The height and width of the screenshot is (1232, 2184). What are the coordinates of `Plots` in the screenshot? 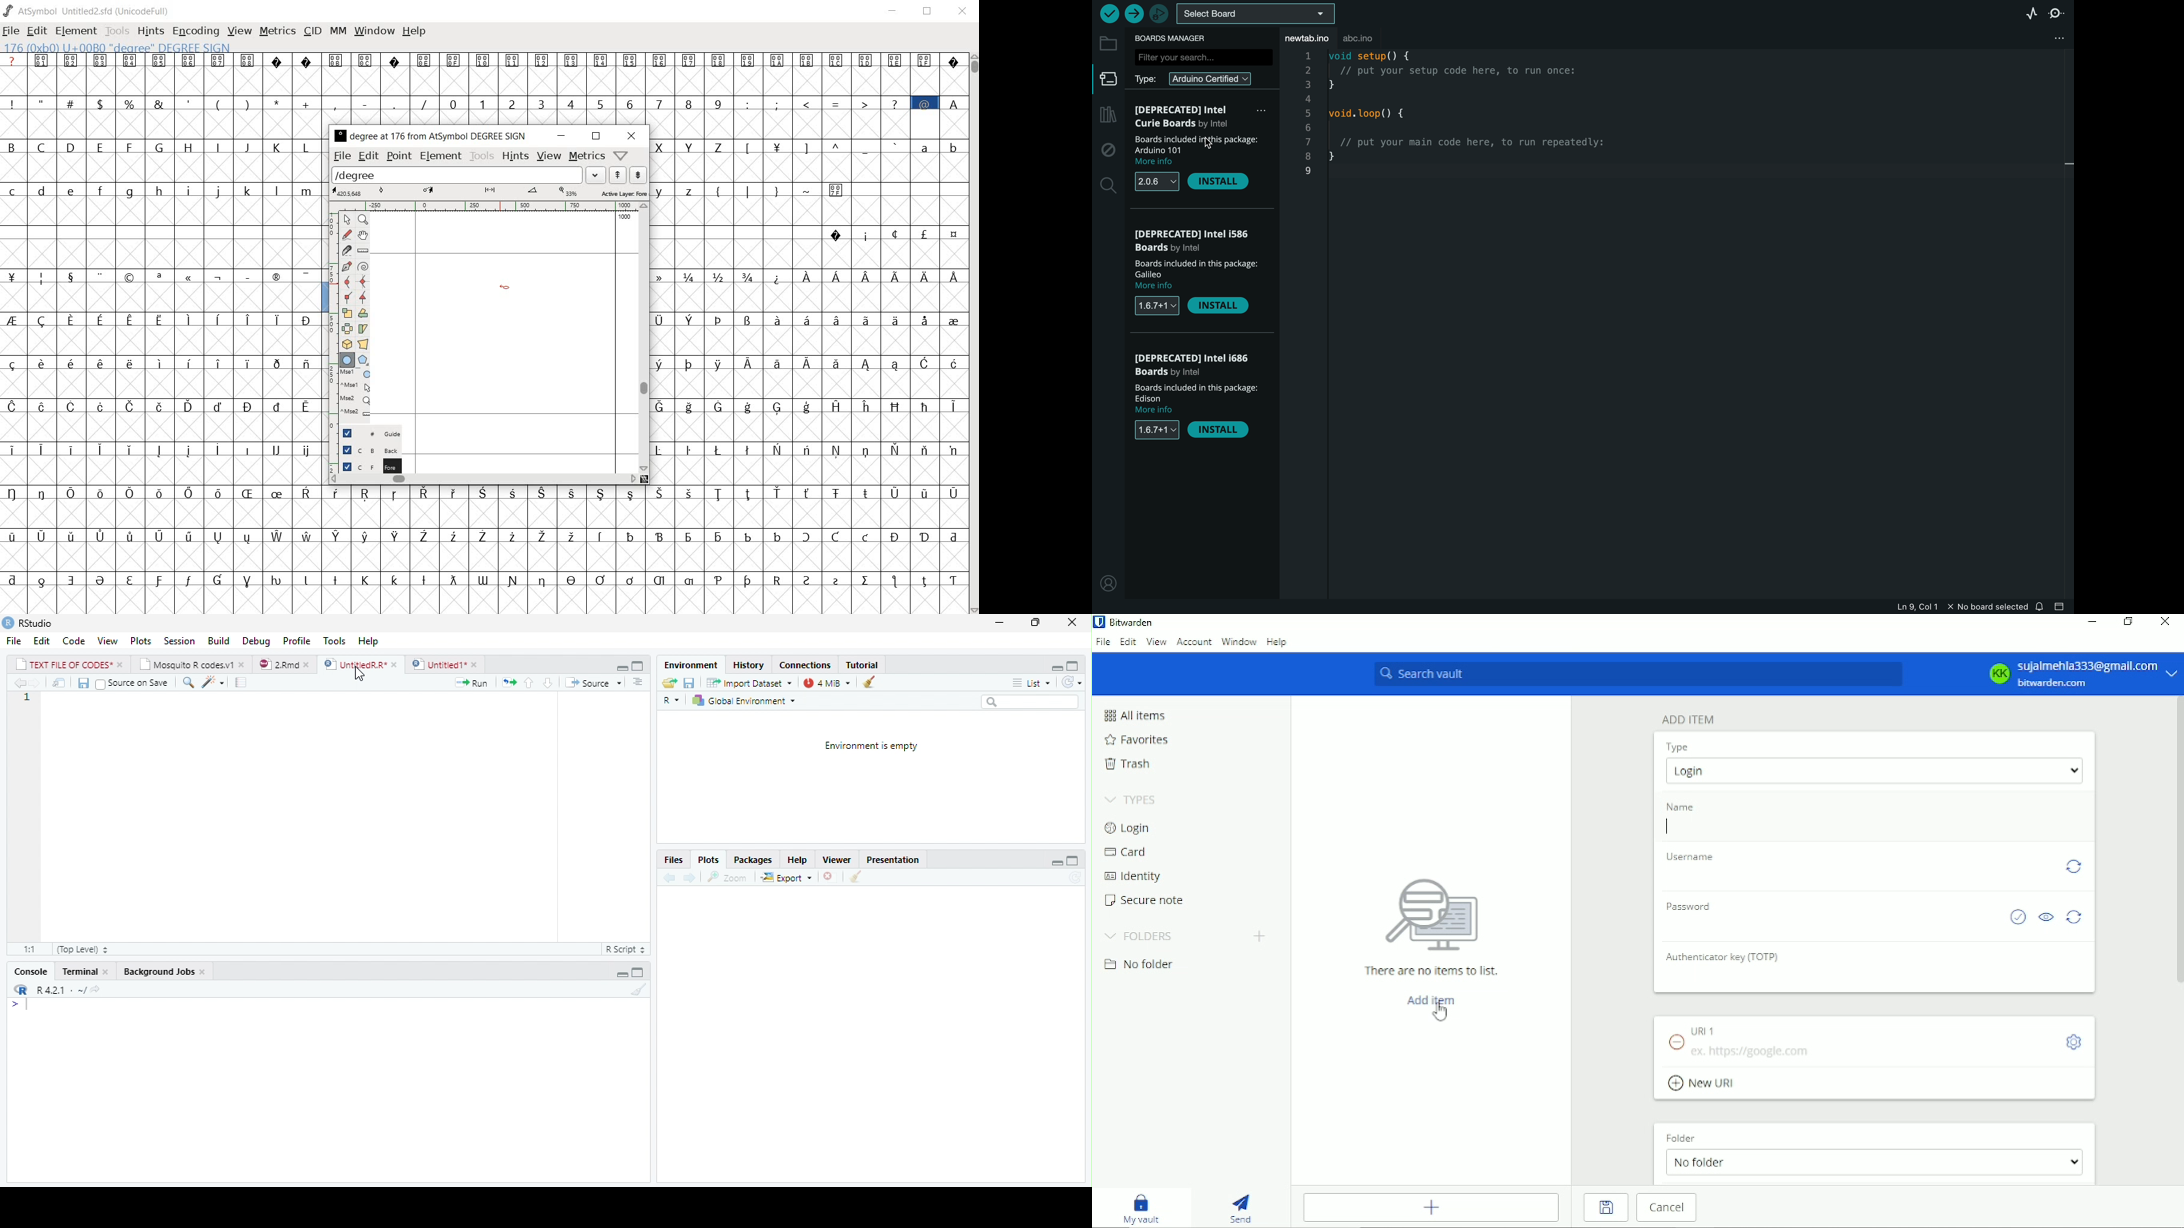 It's located at (141, 641).